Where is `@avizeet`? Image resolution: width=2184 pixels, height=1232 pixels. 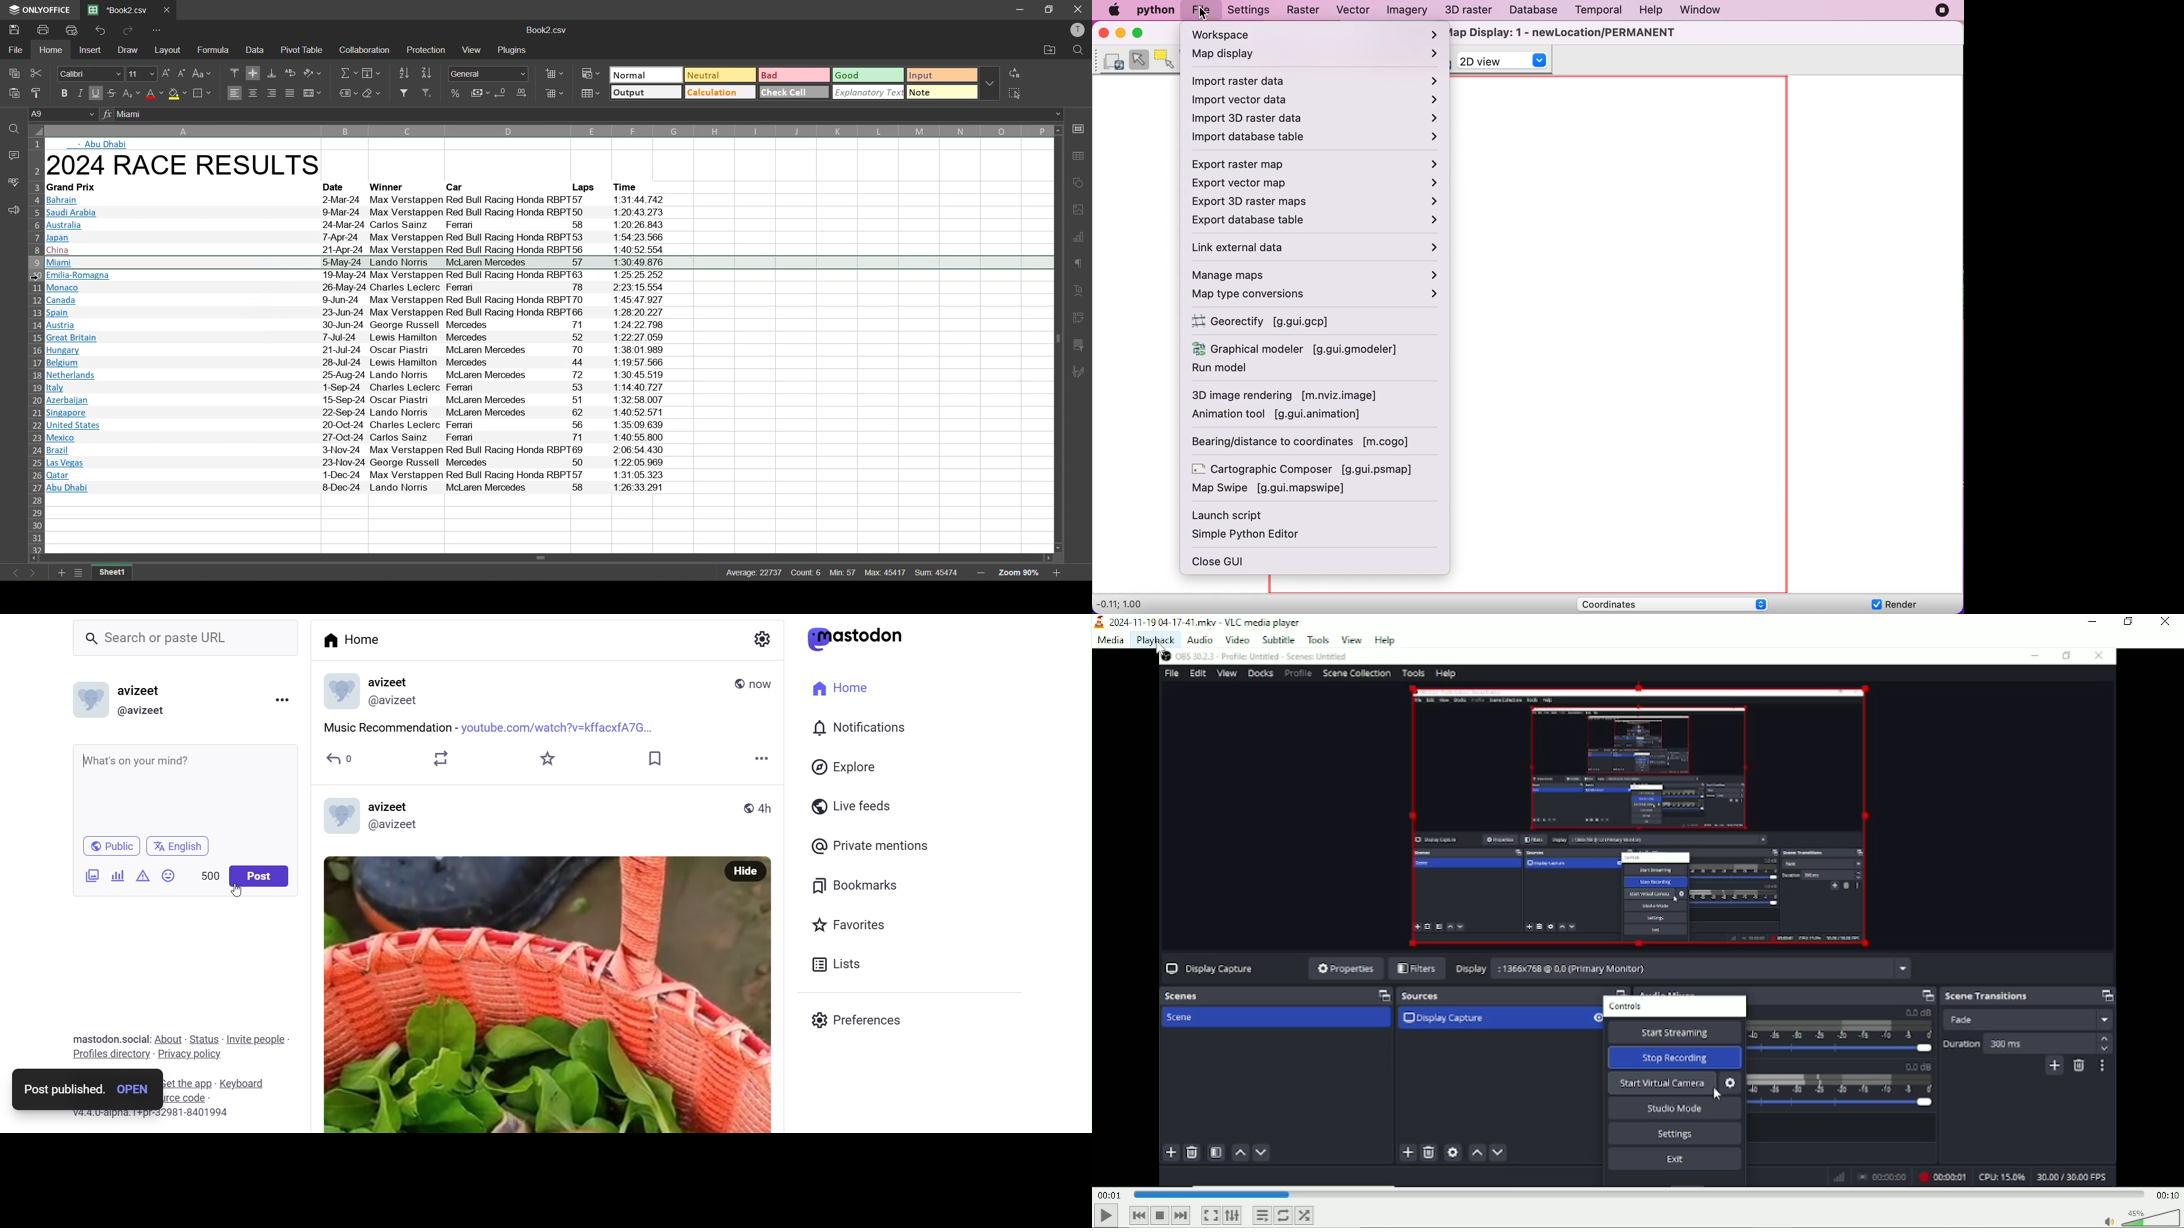 @avizeet is located at coordinates (148, 712).